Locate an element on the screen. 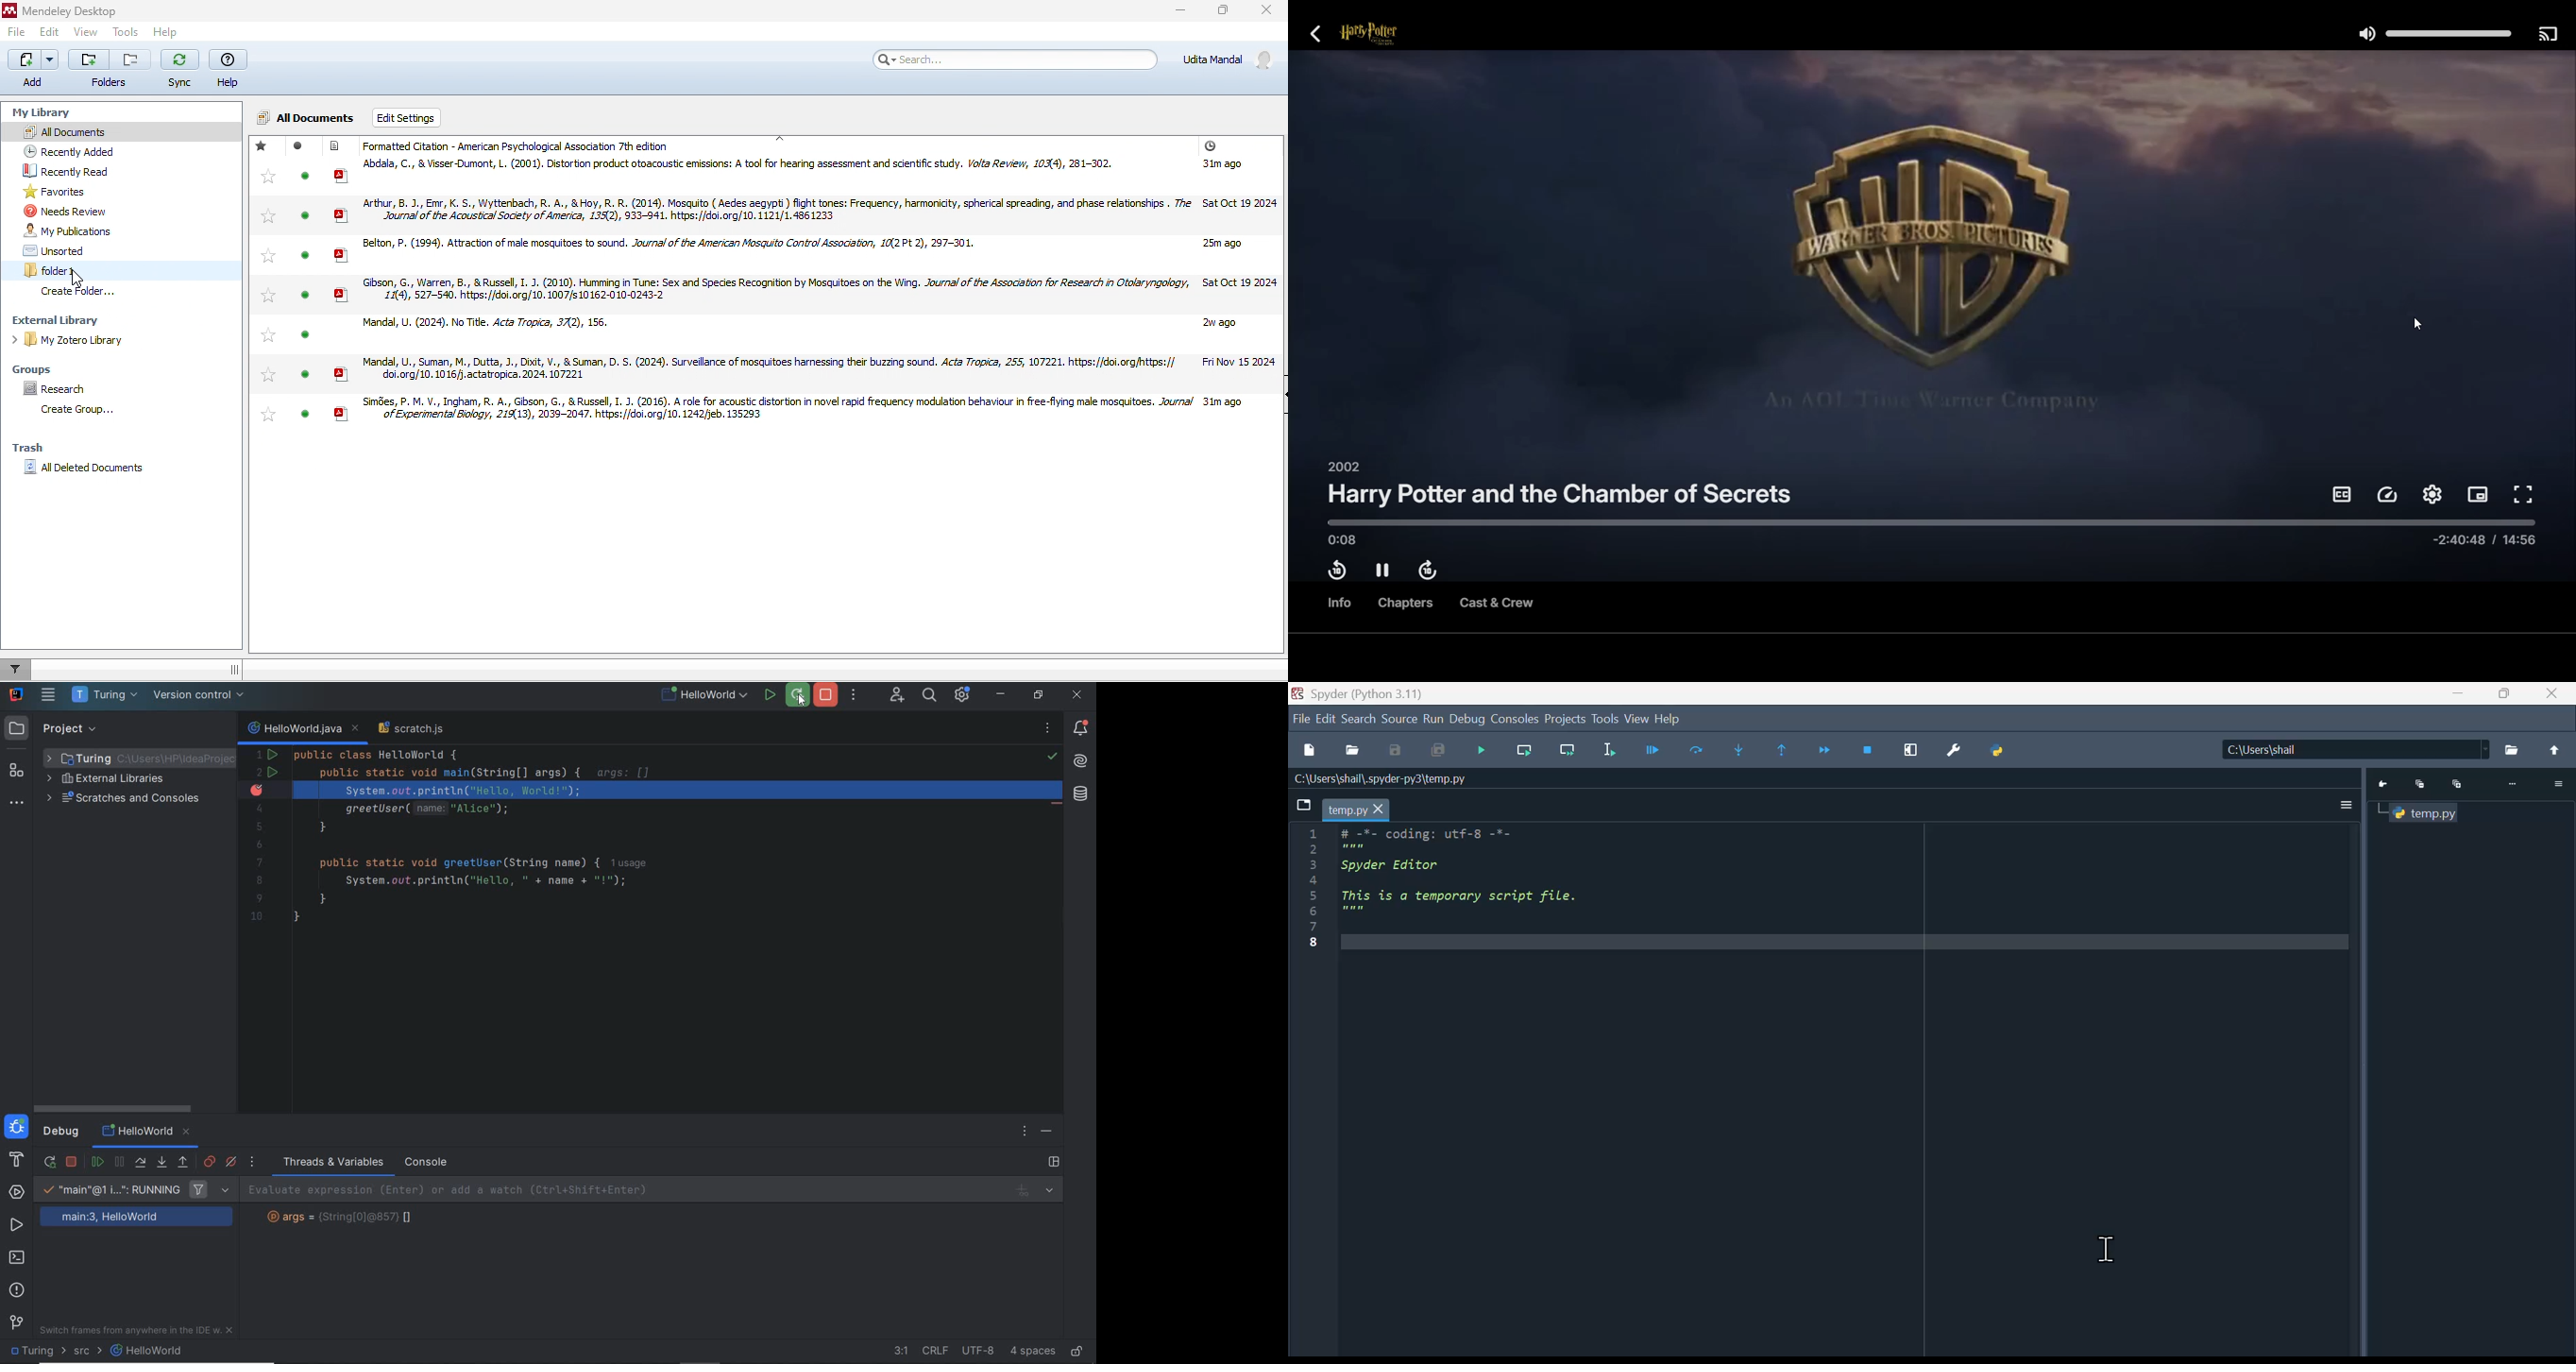 The width and height of the screenshot is (2576, 1372). make file ready only is located at coordinates (1076, 1352).